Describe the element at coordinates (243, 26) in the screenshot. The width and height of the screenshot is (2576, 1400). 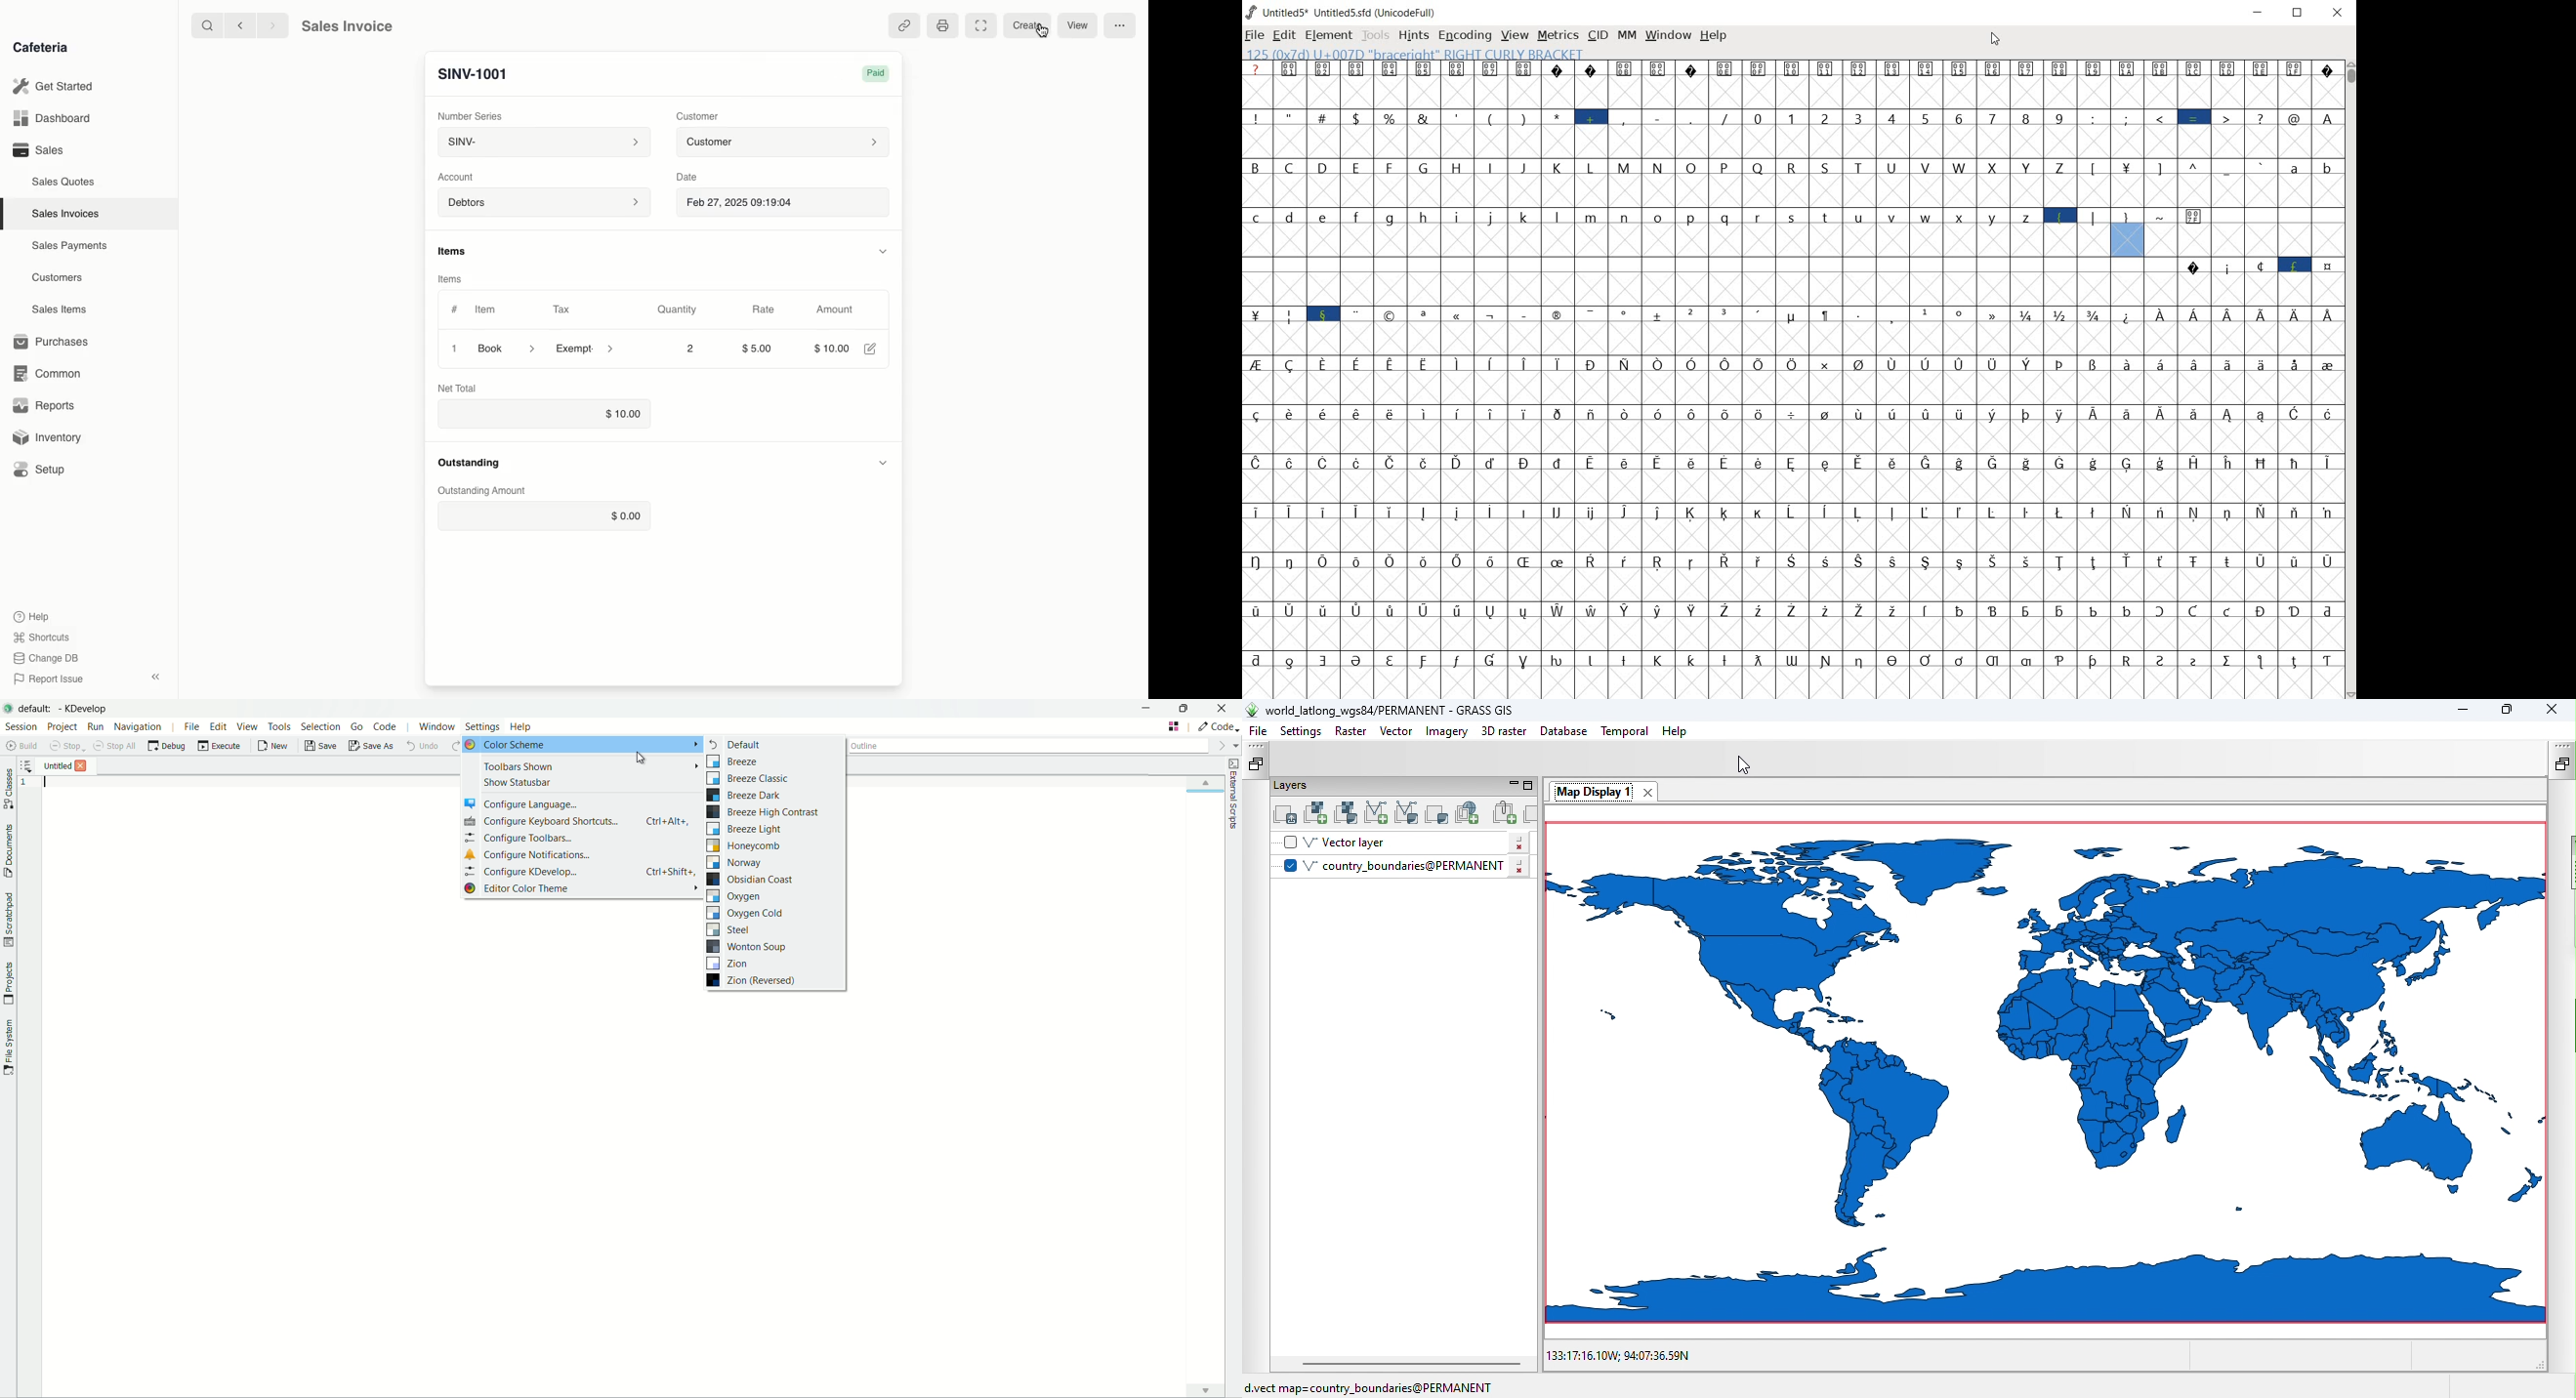
I see `back` at that location.